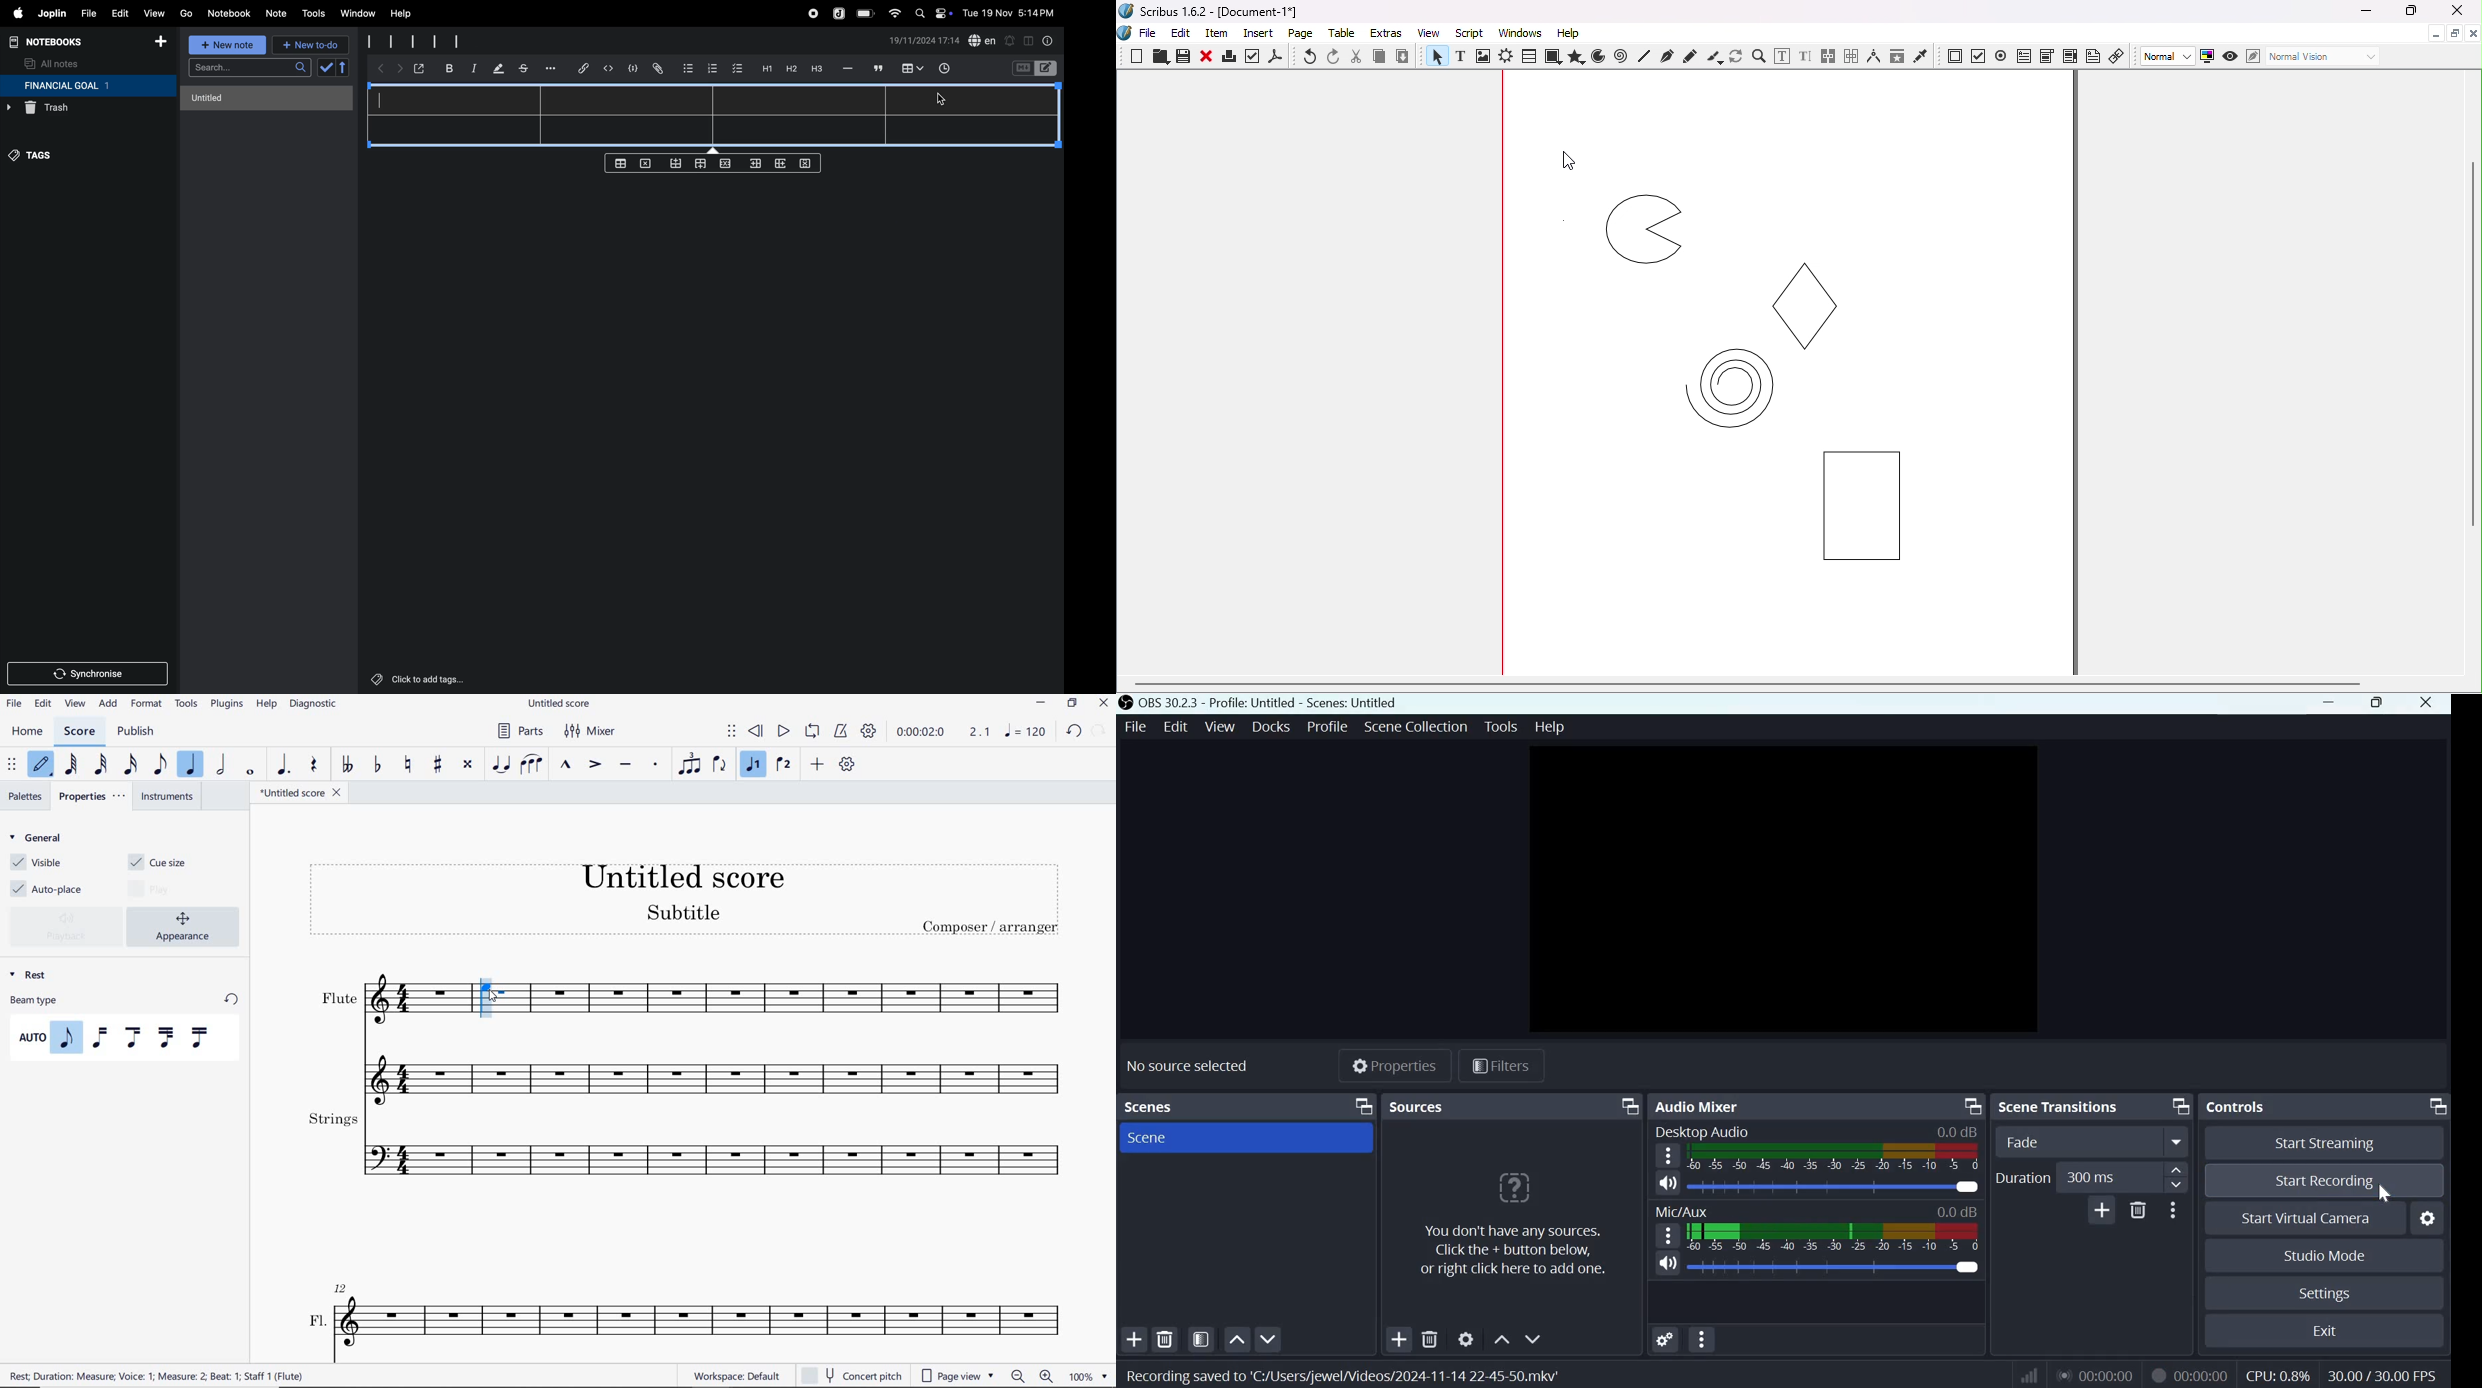 The width and height of the screenshot is (2492, 1400). Describe the element at coordinates (1049, 41) in the screenshot. I see `info` at that location.